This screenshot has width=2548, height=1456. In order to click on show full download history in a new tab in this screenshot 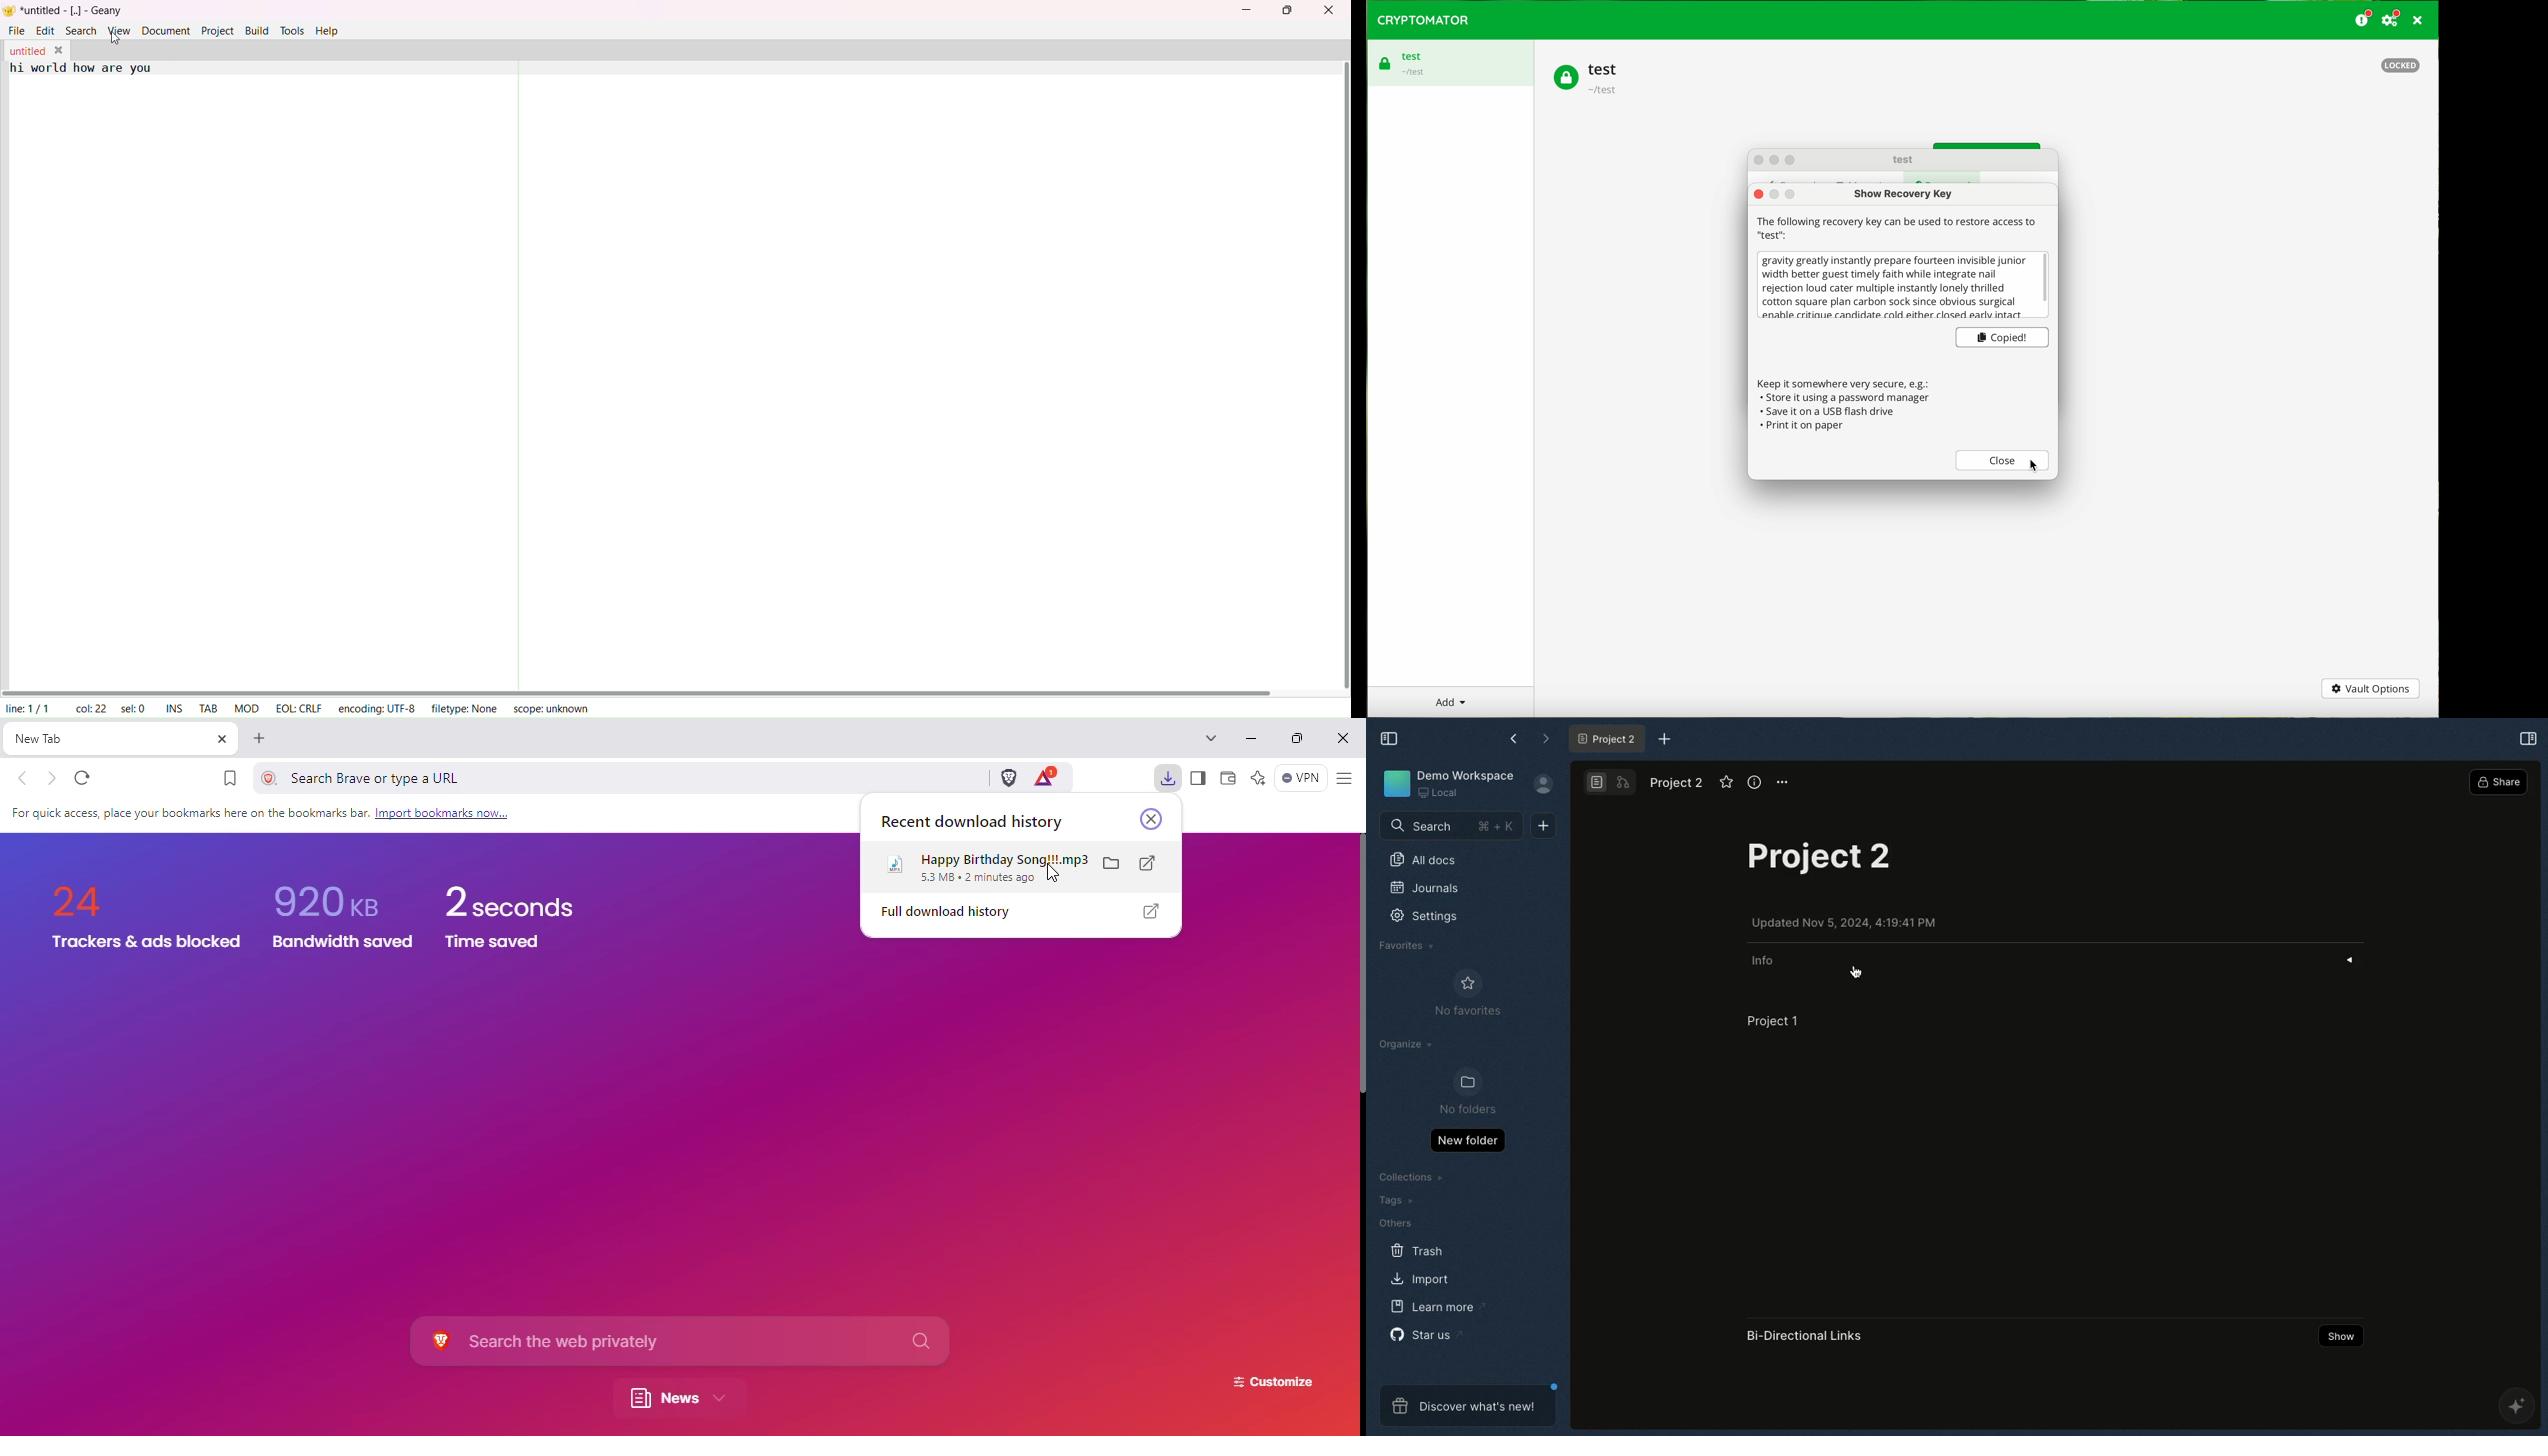, I will do `click(1151, 911)`.